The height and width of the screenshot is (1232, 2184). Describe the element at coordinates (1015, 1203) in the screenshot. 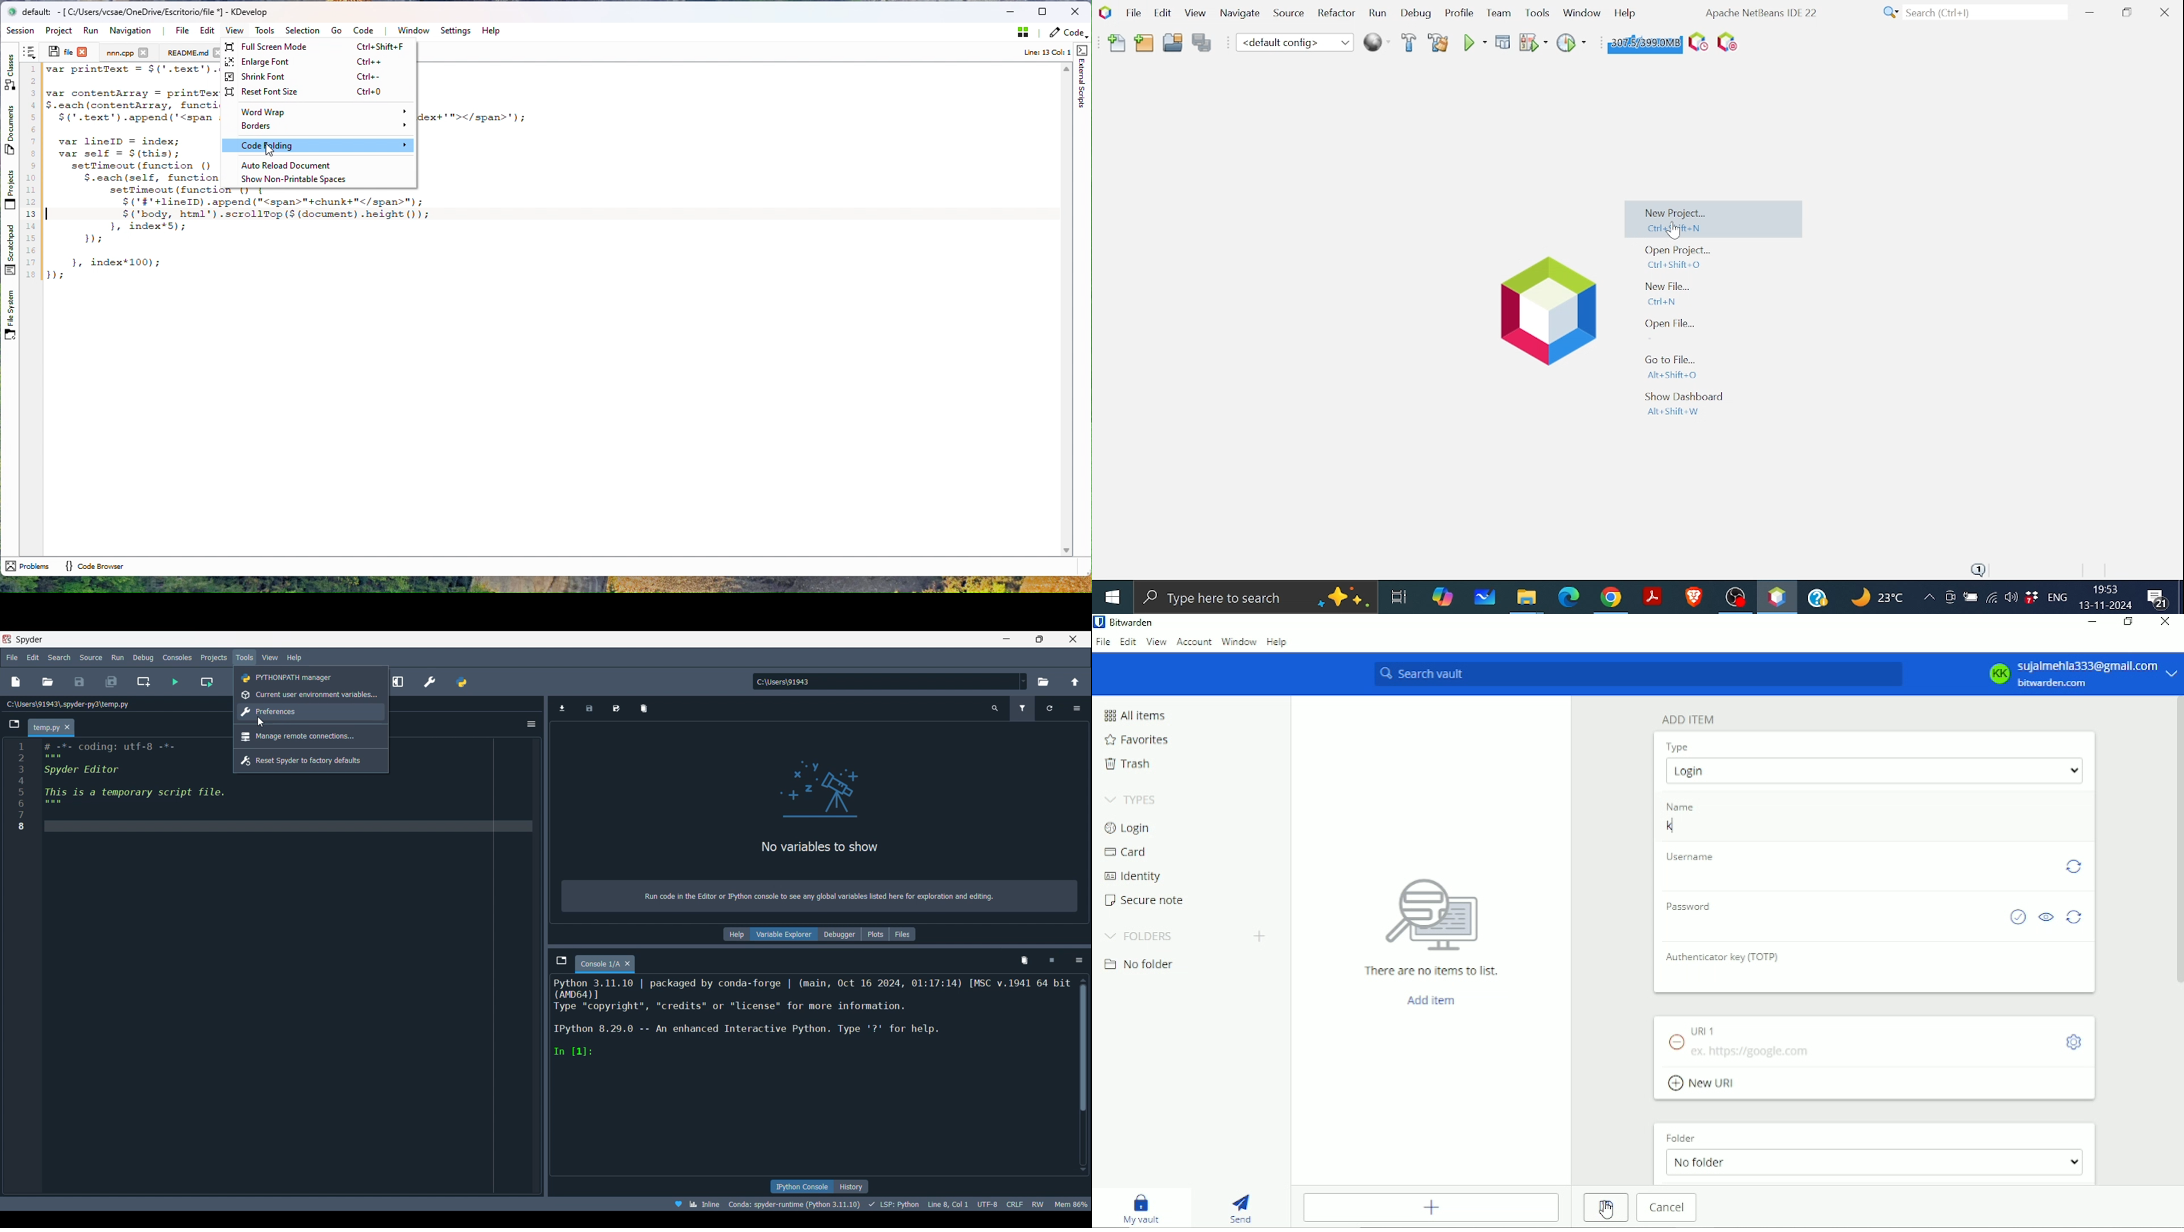

I see `crlf` at that location.